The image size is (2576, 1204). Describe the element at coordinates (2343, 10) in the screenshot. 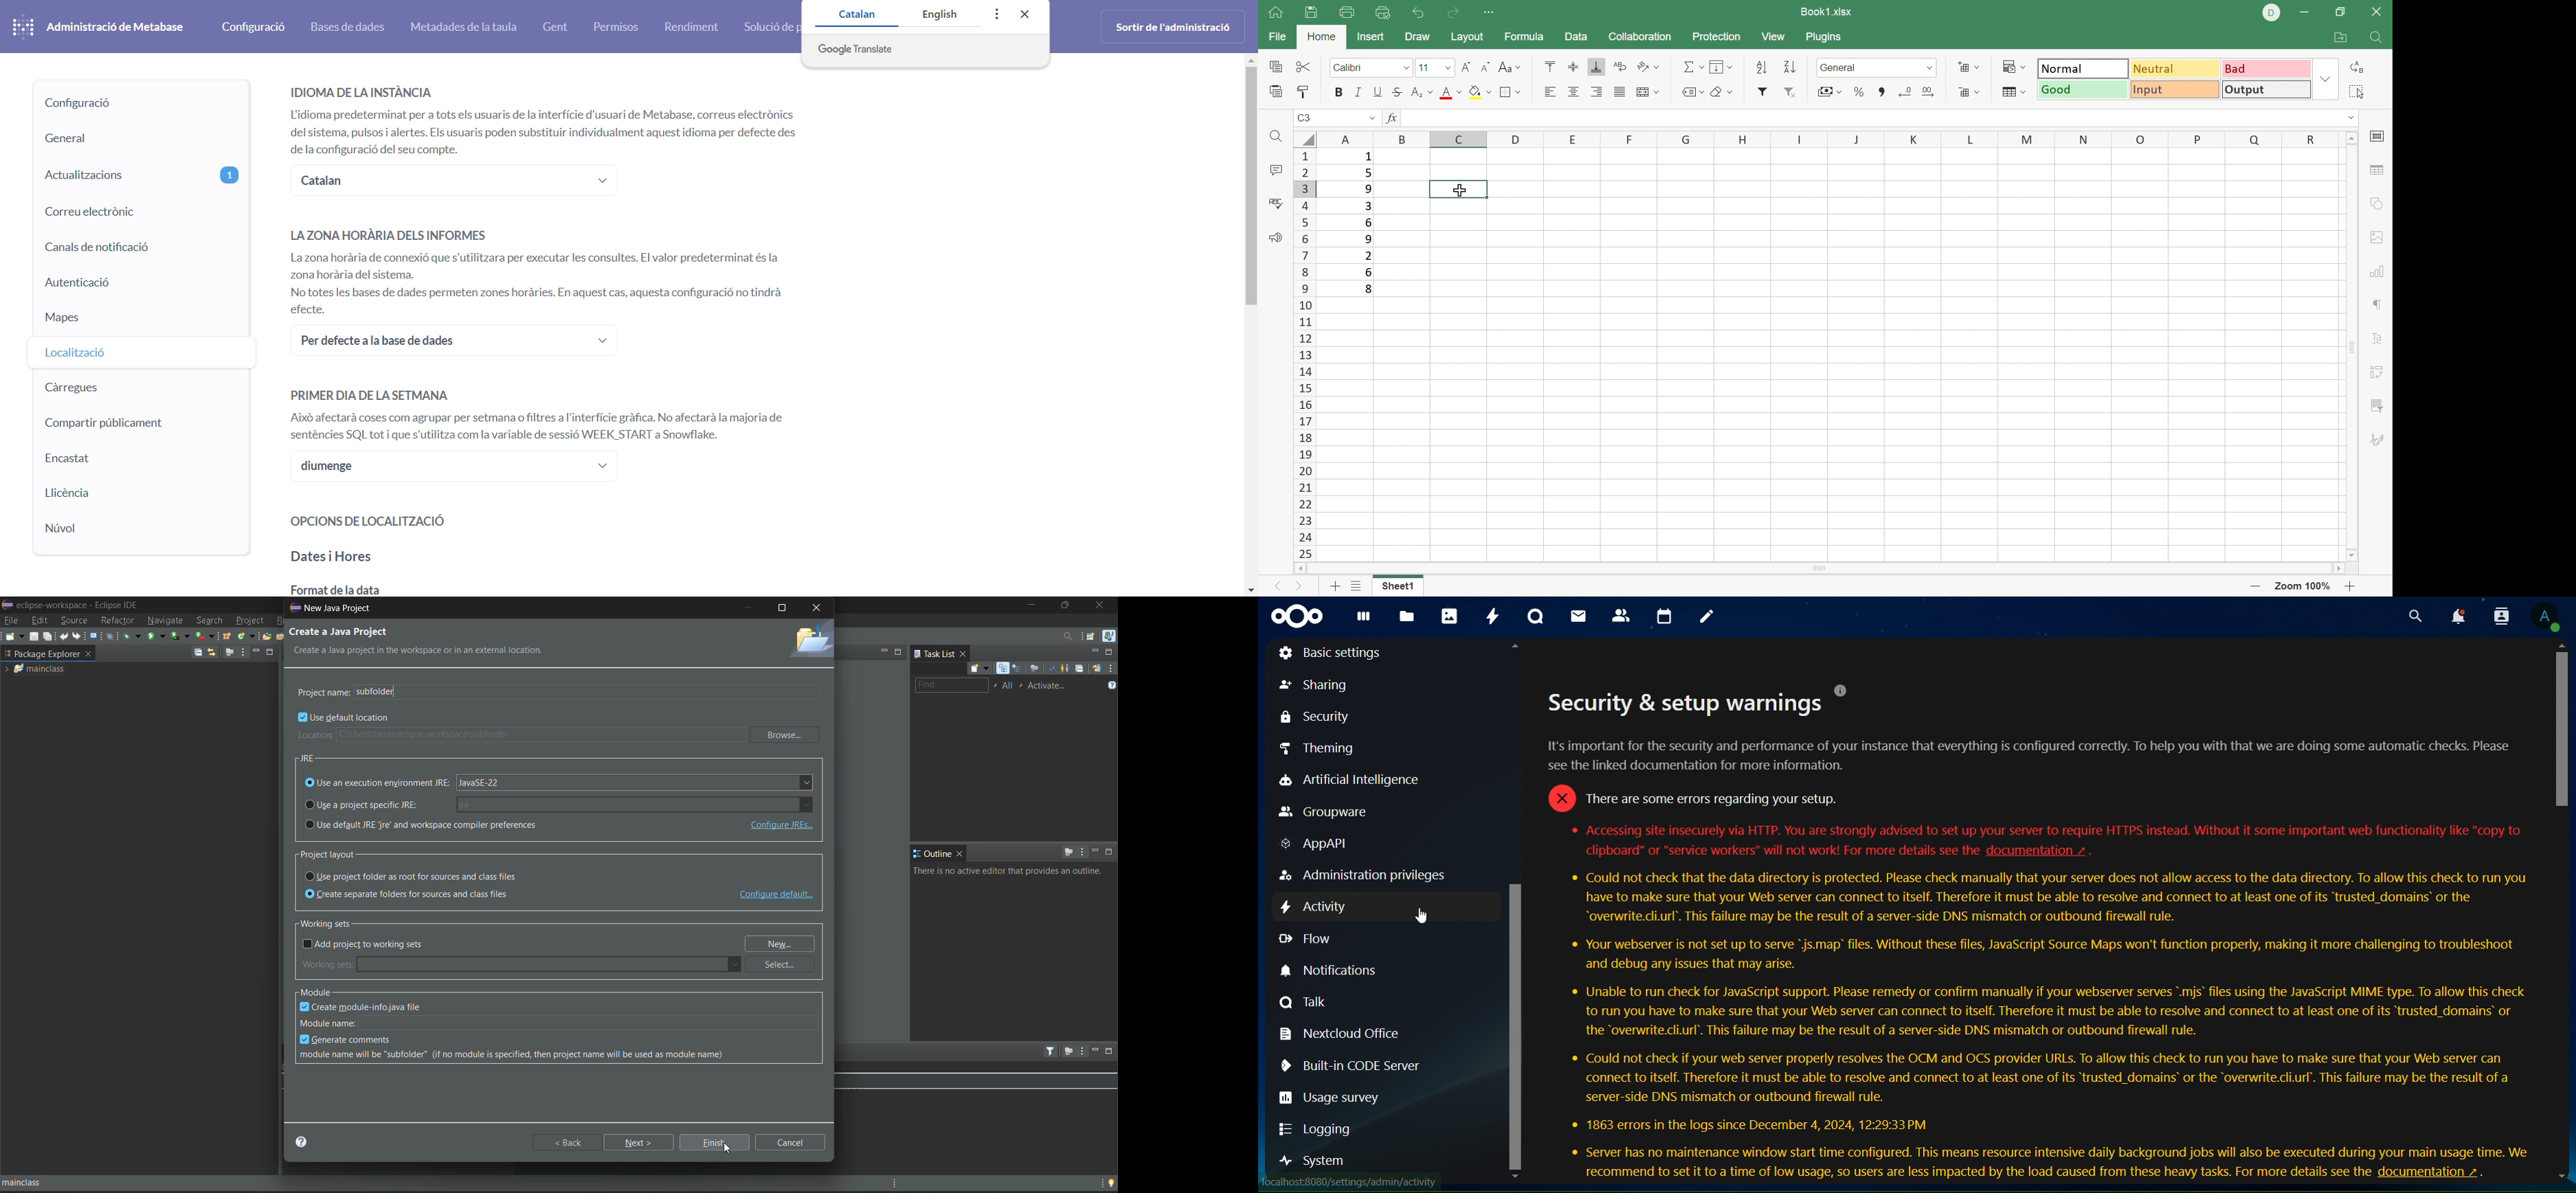

I see `Restore Down` at that location.